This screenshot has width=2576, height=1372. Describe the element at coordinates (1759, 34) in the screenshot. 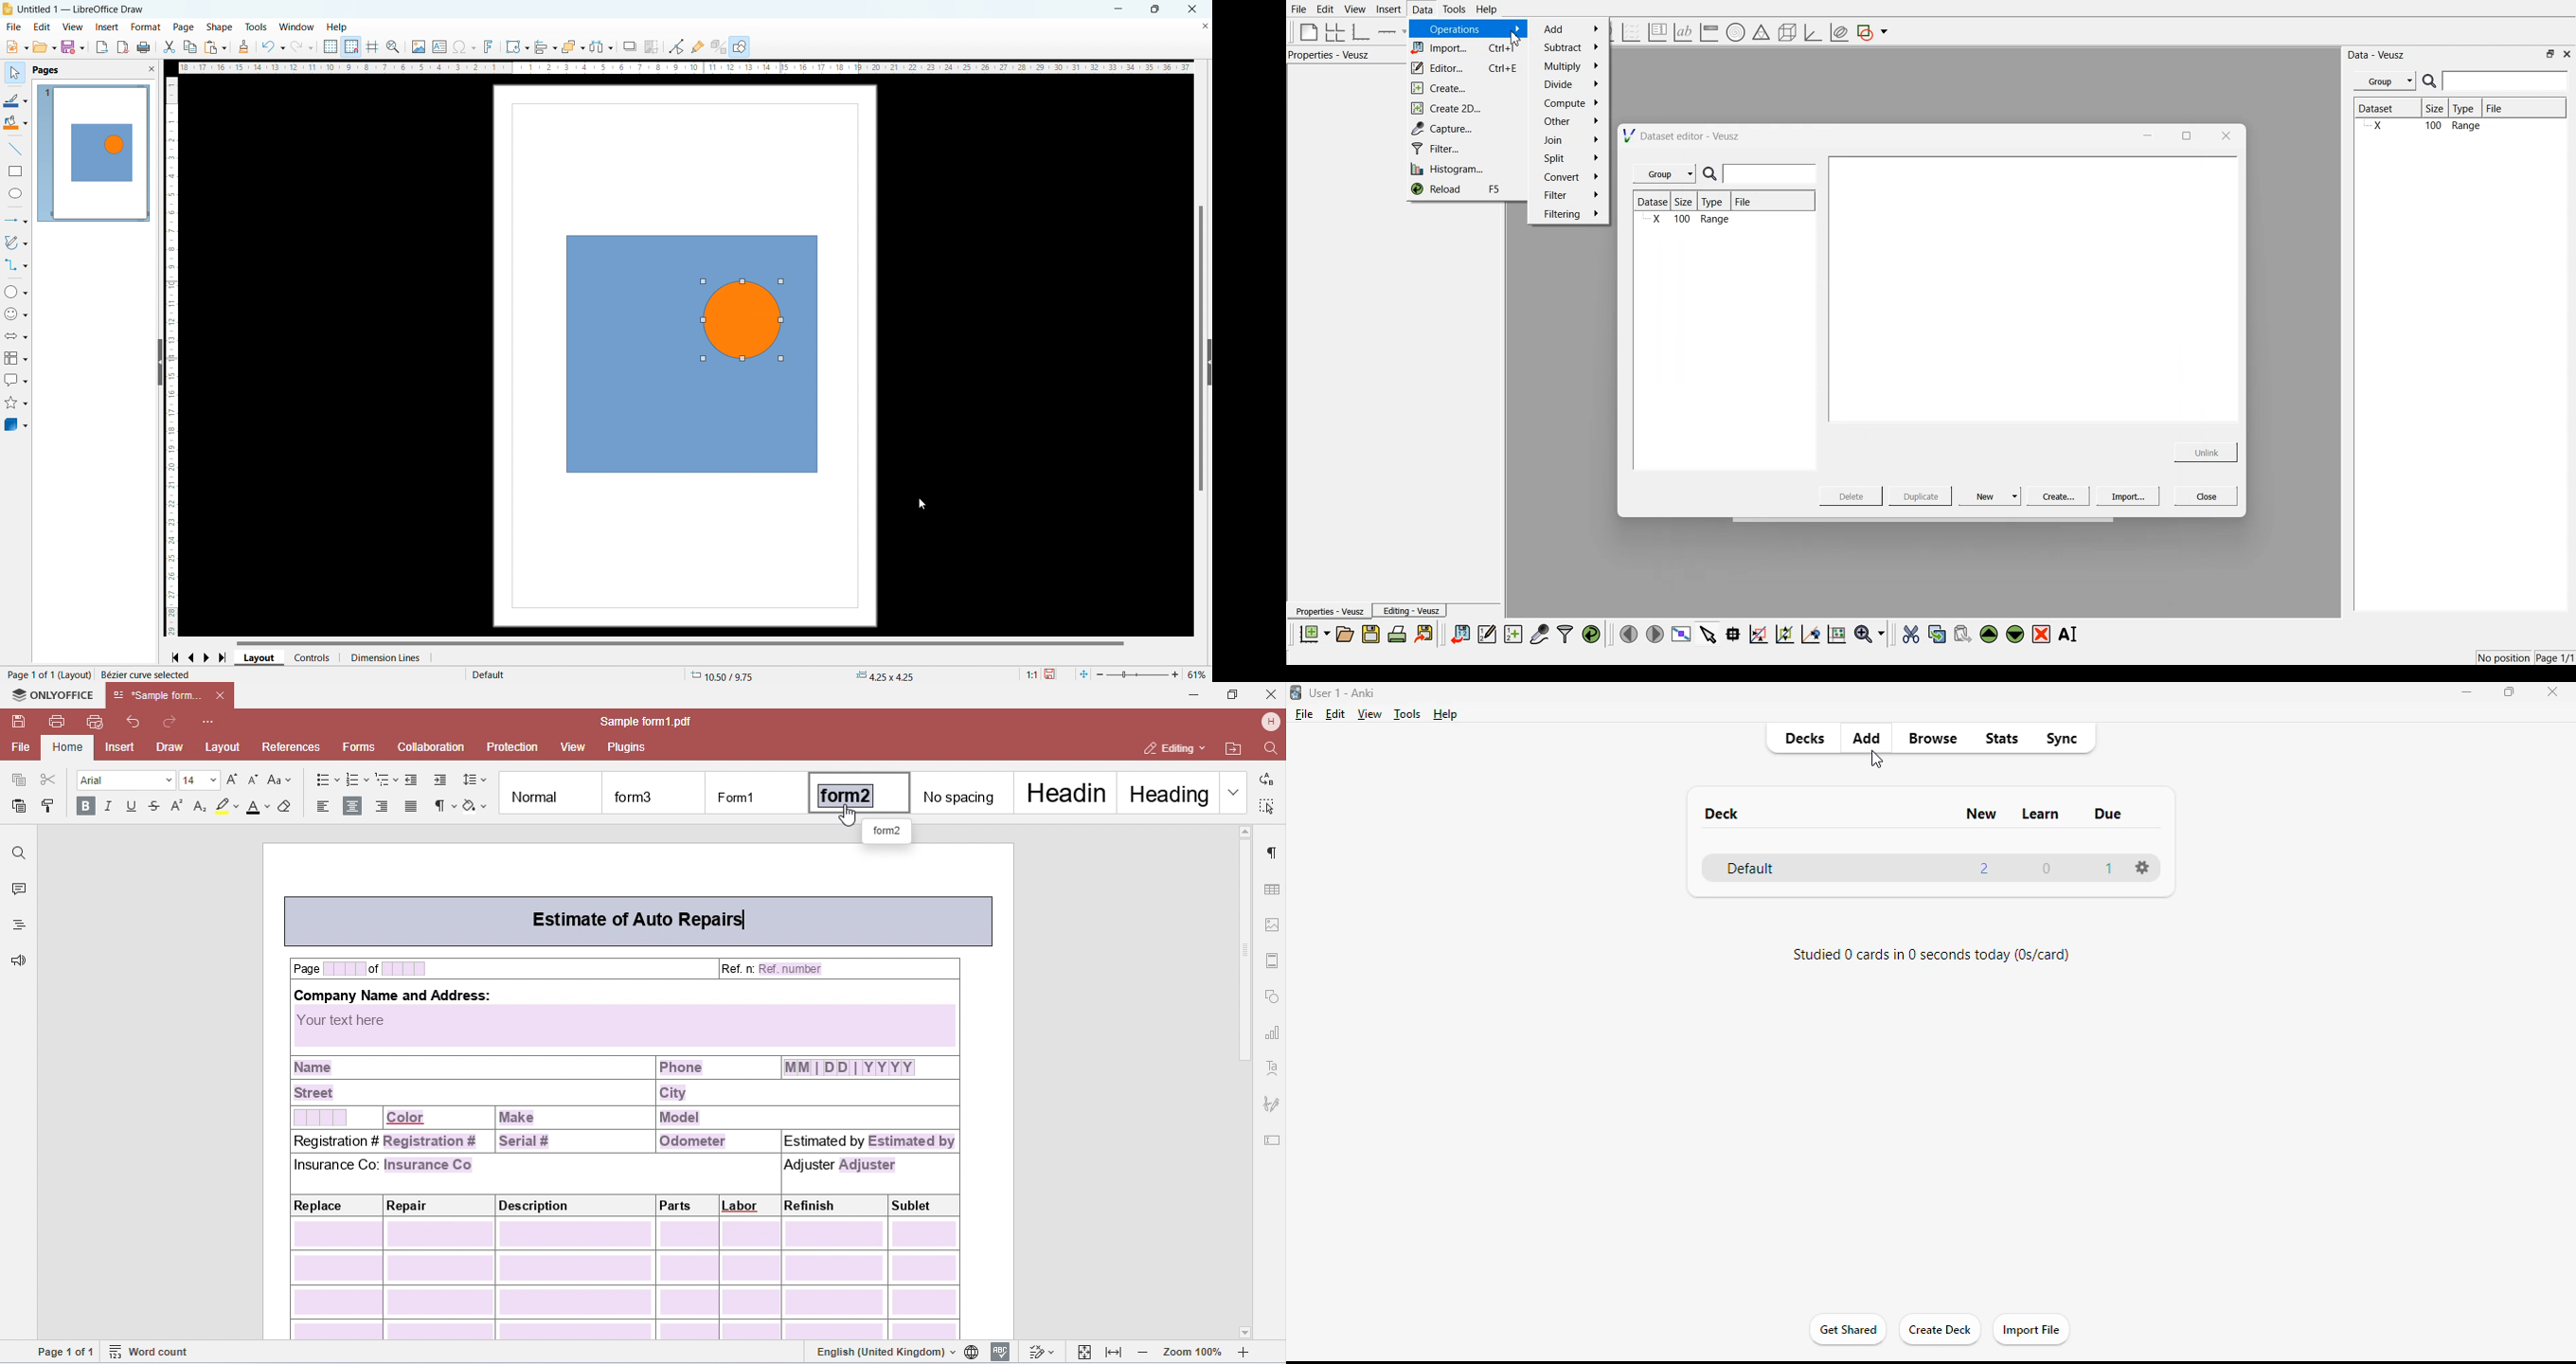

I see `ternary shapes` at that location.